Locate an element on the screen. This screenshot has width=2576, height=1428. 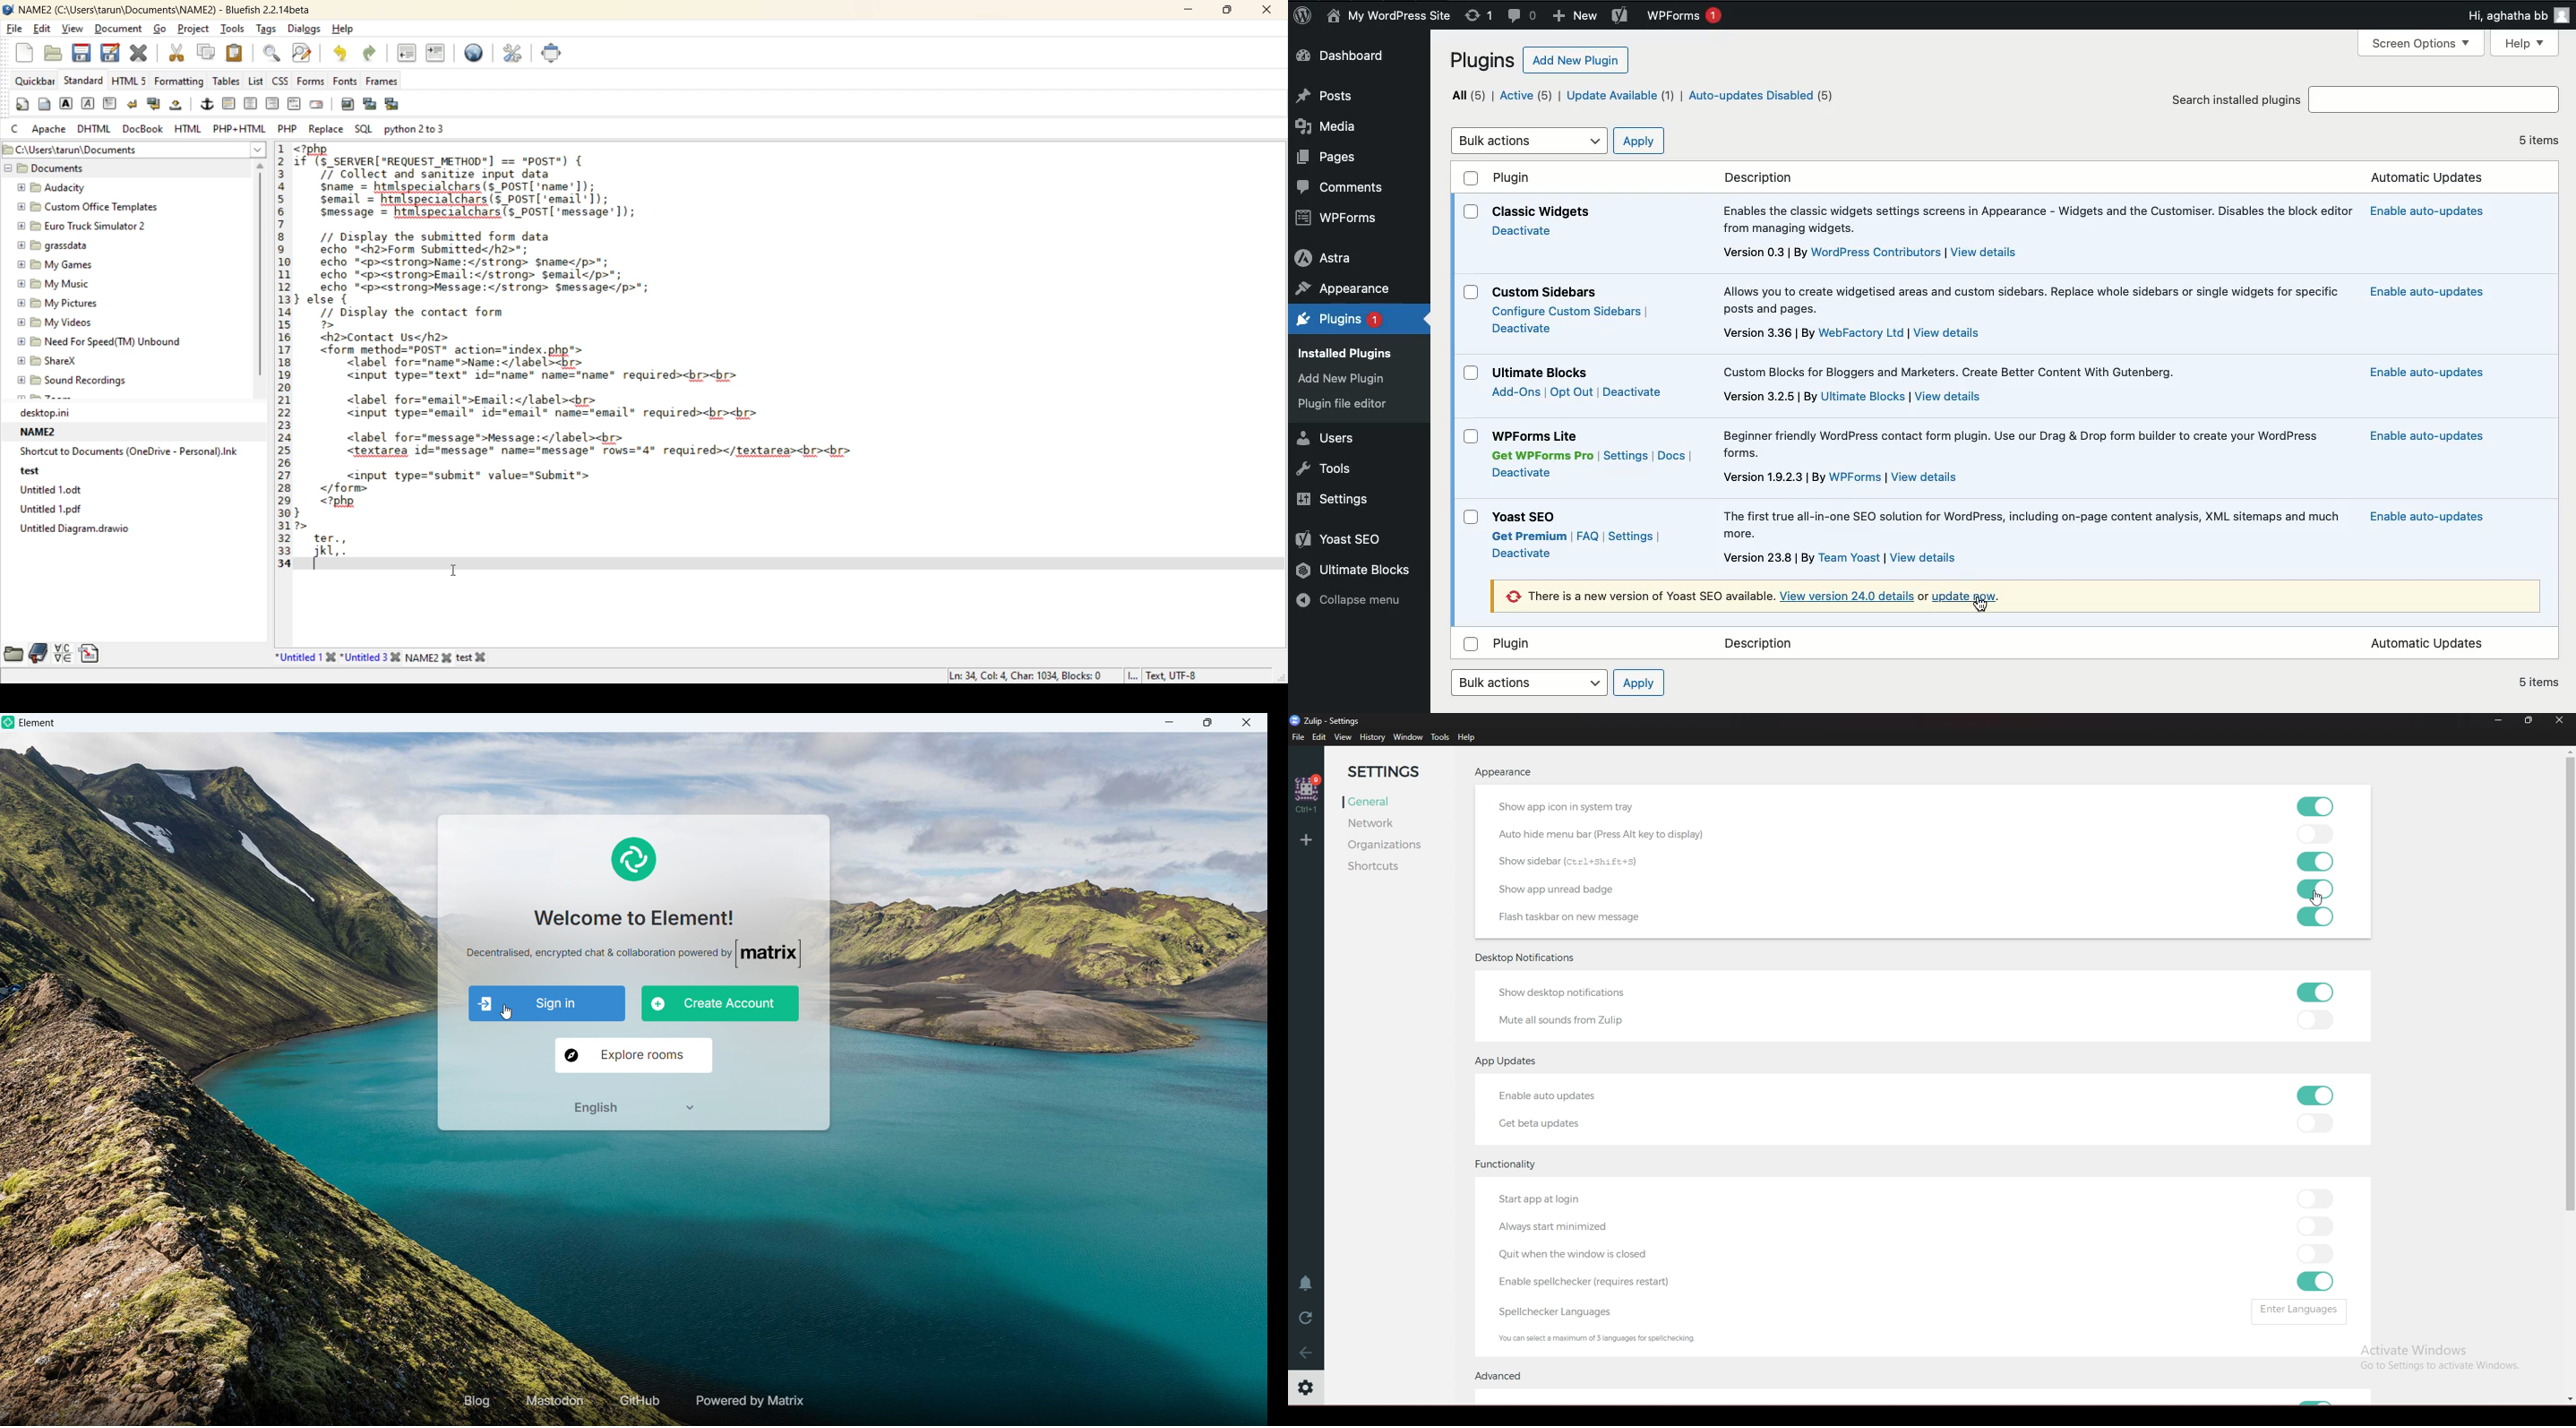
start app at login is located at coordinates (1542, 1200).